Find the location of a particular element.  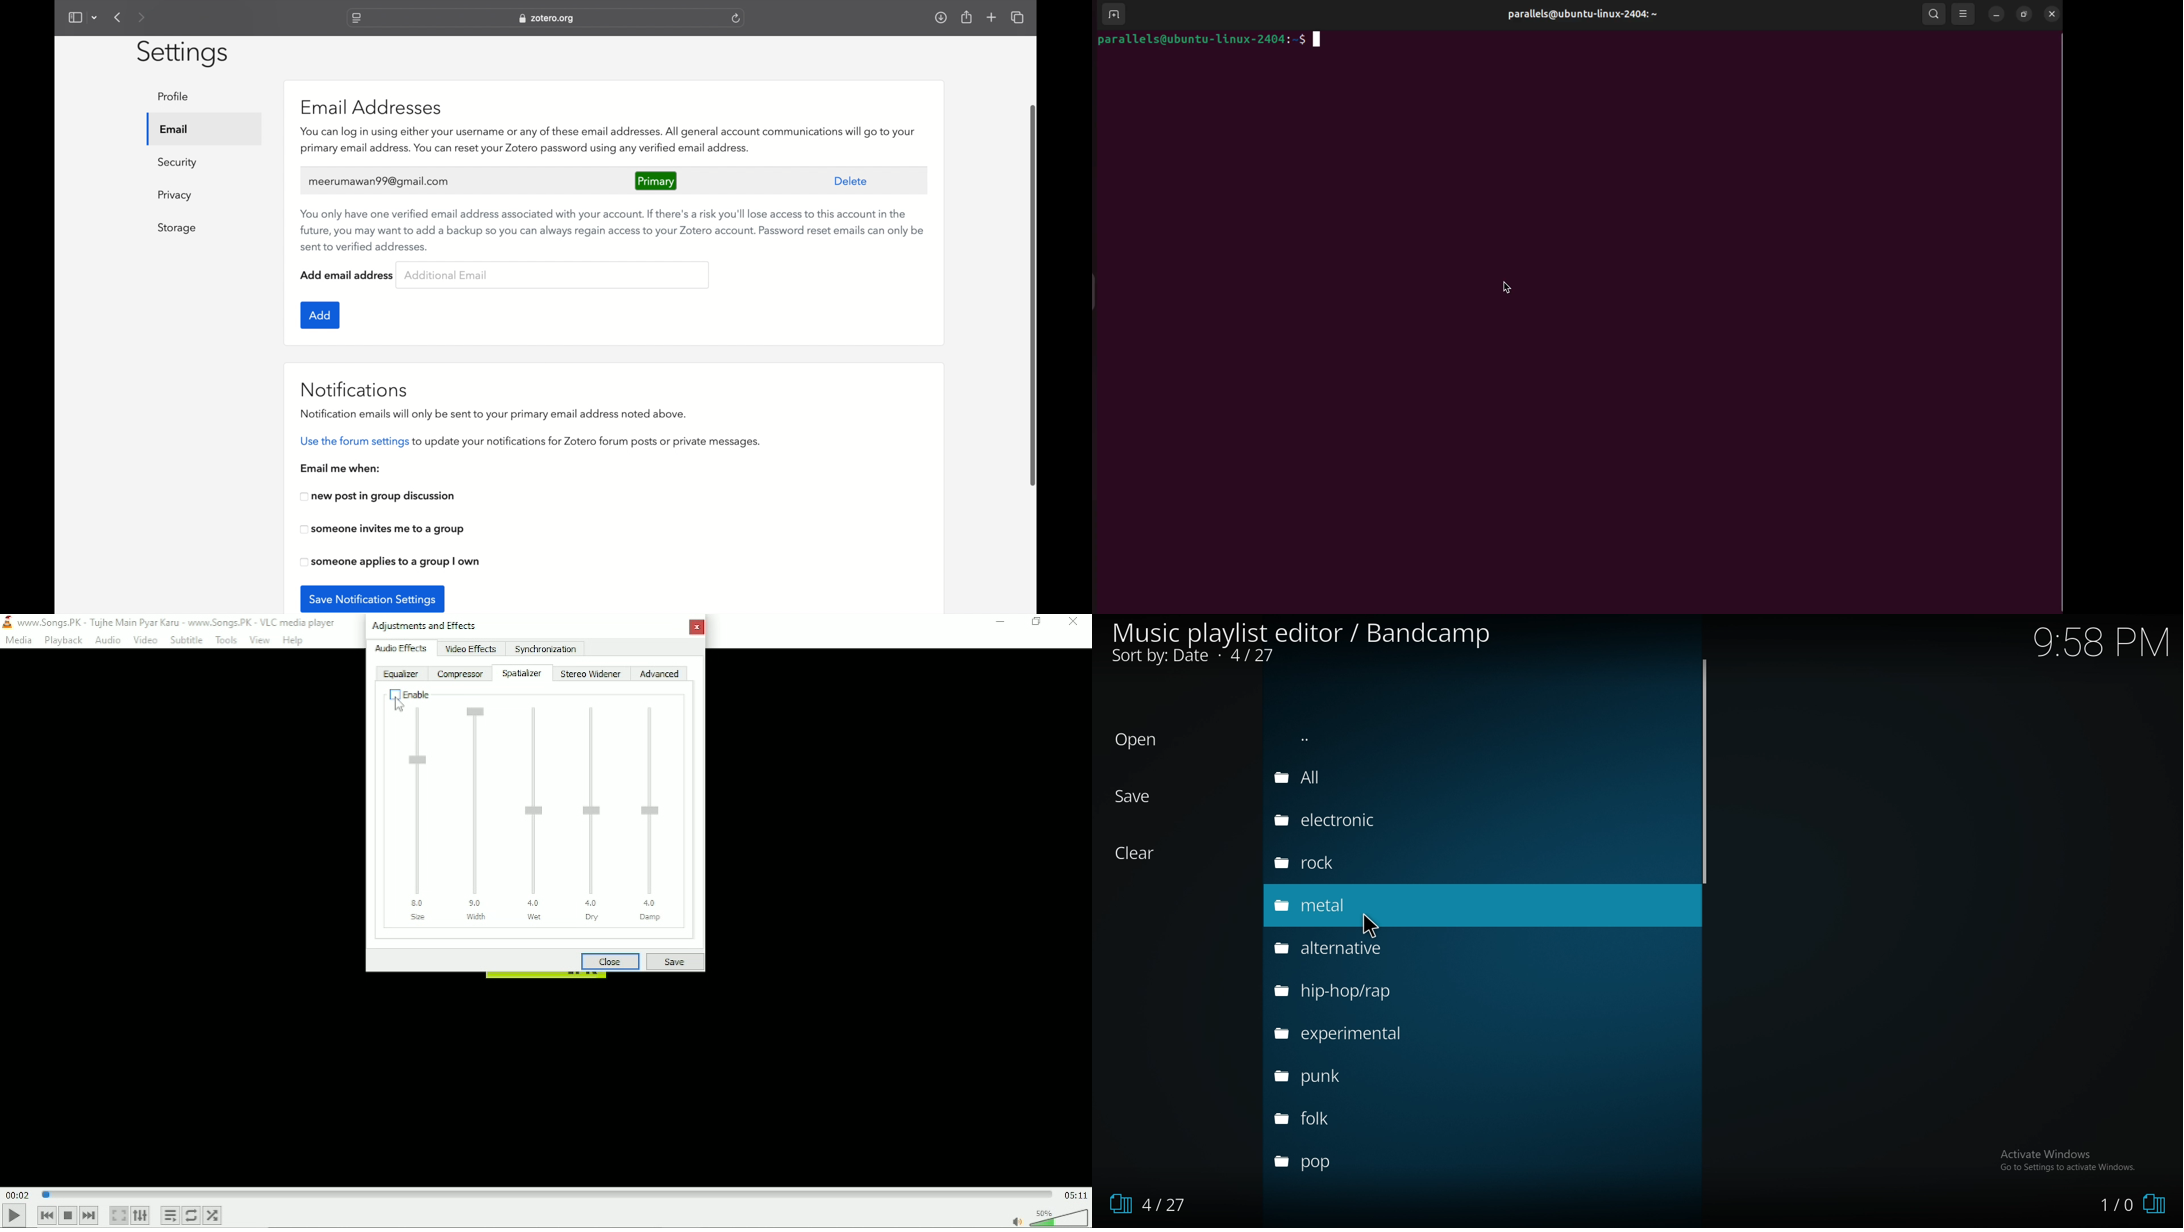

previous is located at coordinates (119, 18).